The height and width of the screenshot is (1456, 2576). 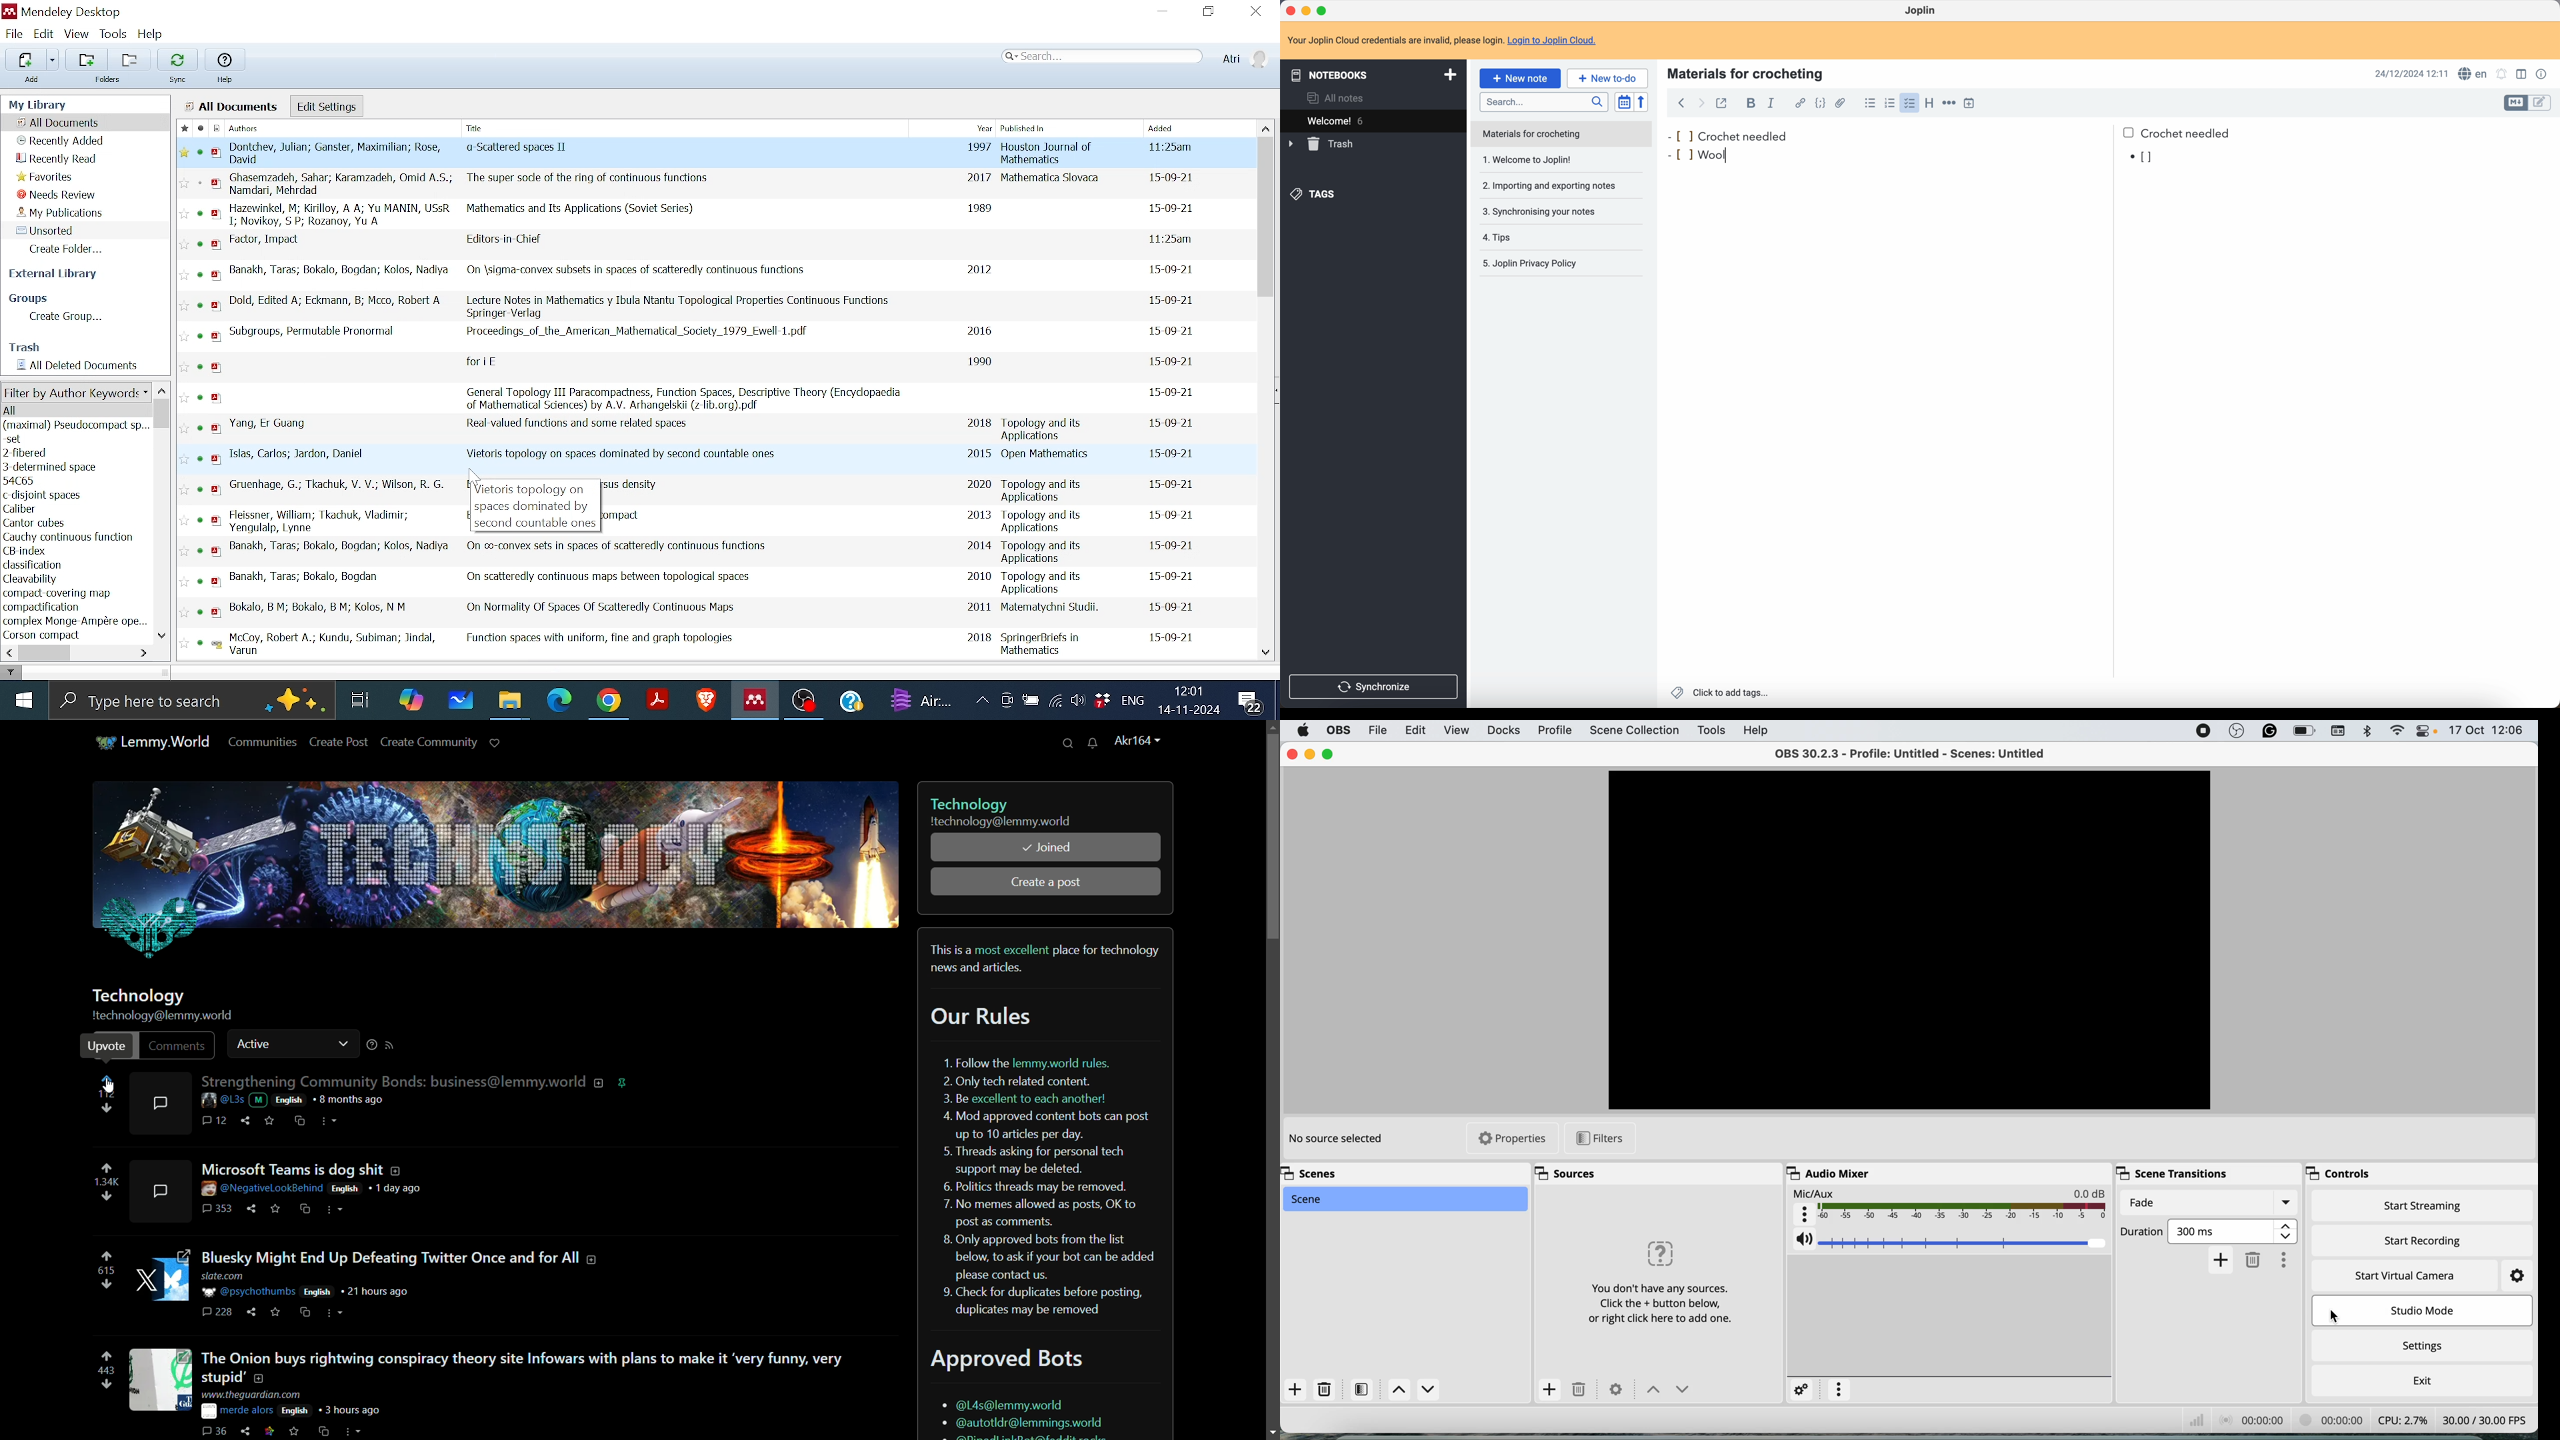 What do you see at coordinates (220, 553) in the screenshot?
I see `pdf` at bounding box center [220, 553].